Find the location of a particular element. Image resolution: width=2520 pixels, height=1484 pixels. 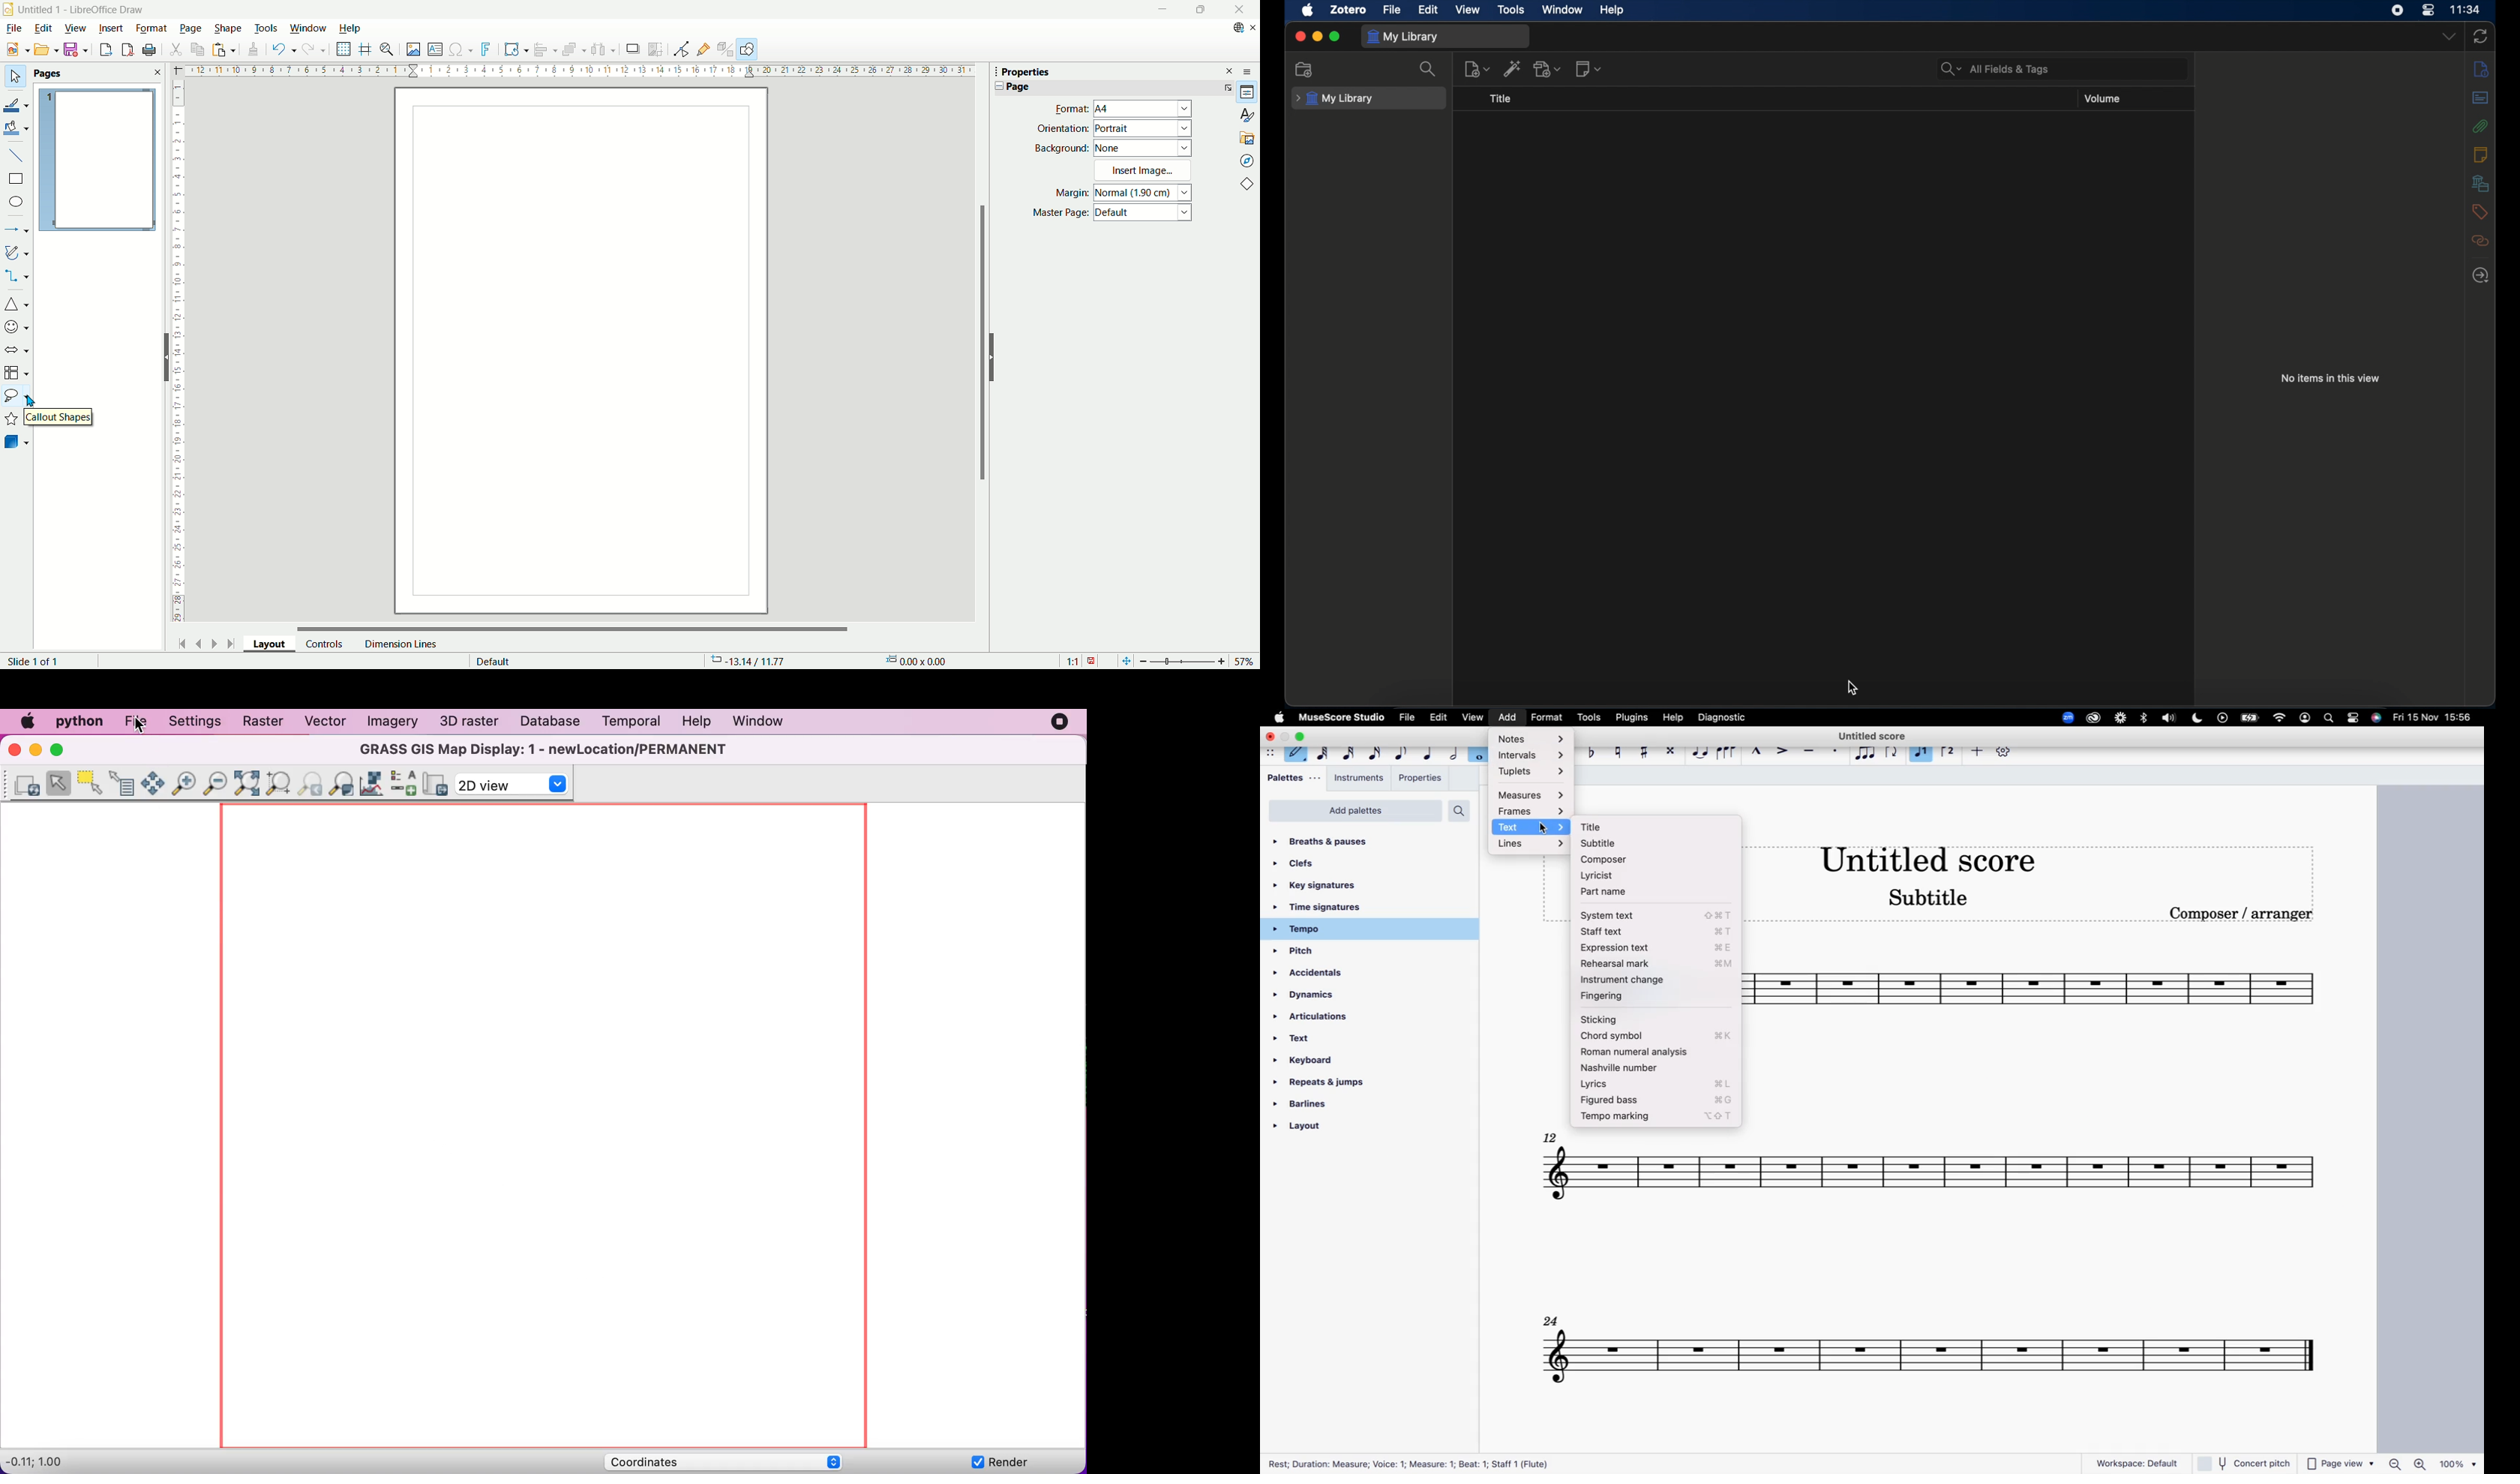

logo is located at coordinates (9, 9).